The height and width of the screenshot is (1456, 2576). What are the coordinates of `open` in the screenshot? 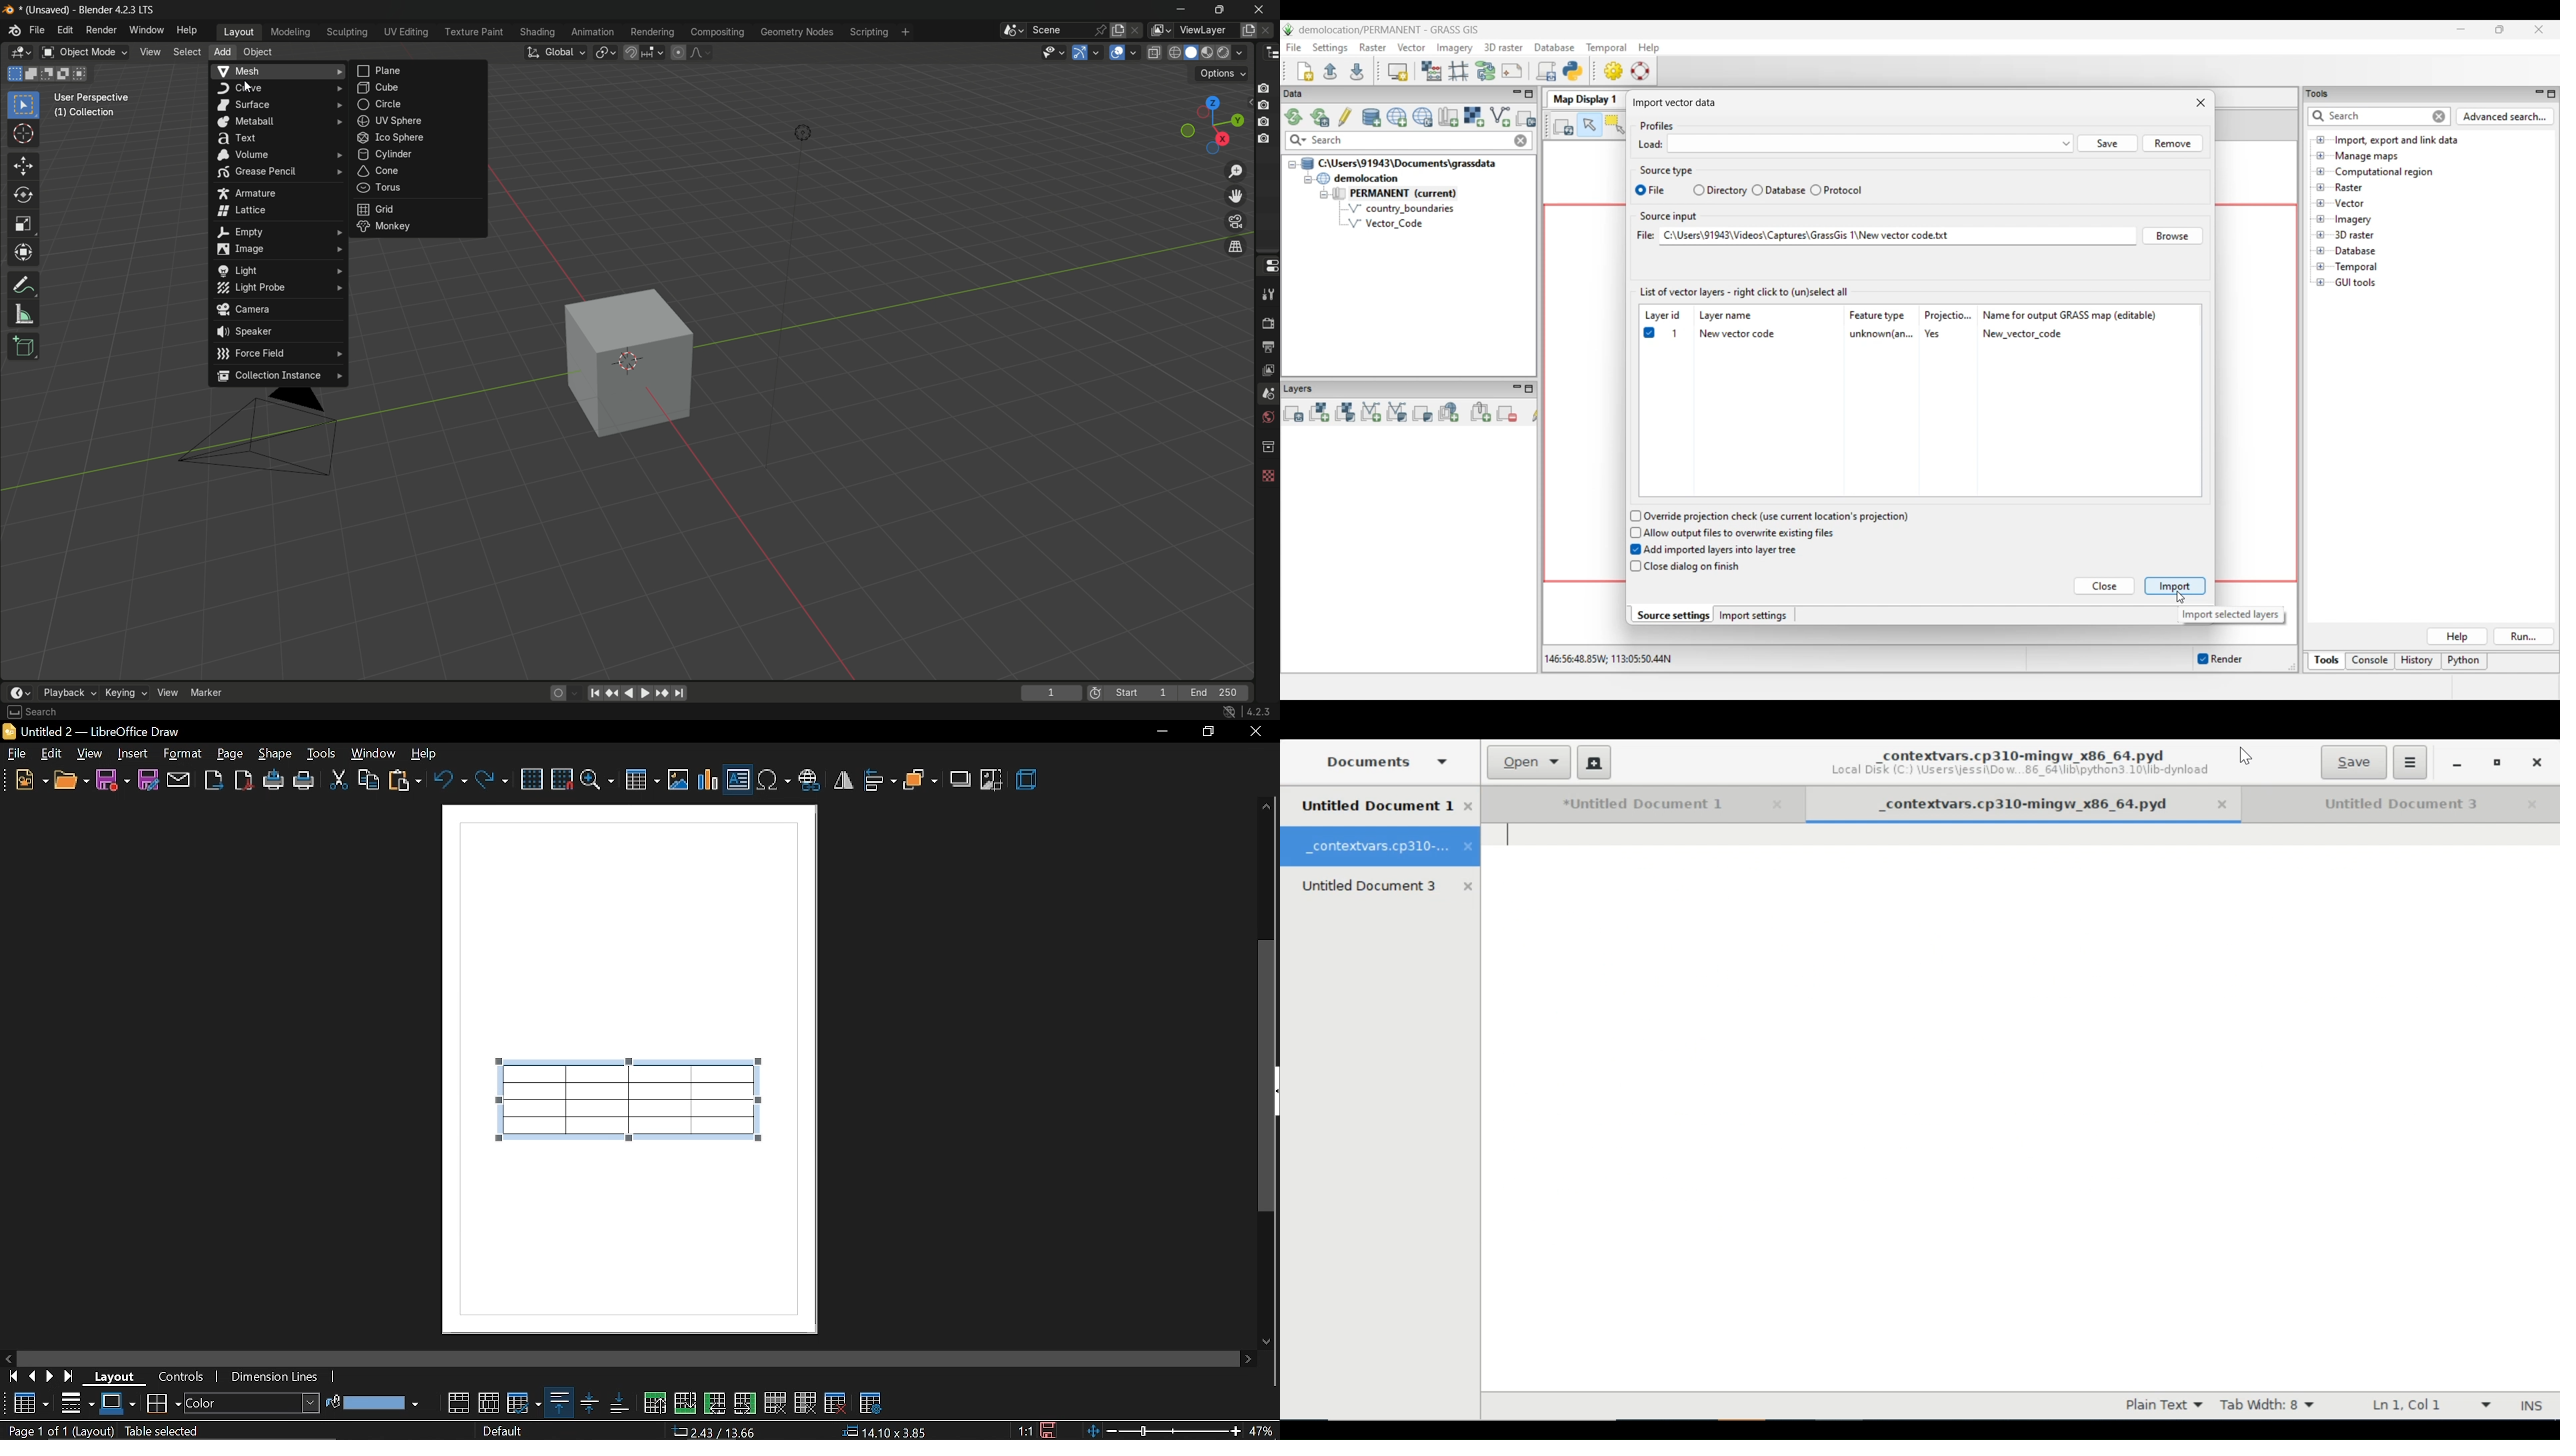 It's located at (71, 780).